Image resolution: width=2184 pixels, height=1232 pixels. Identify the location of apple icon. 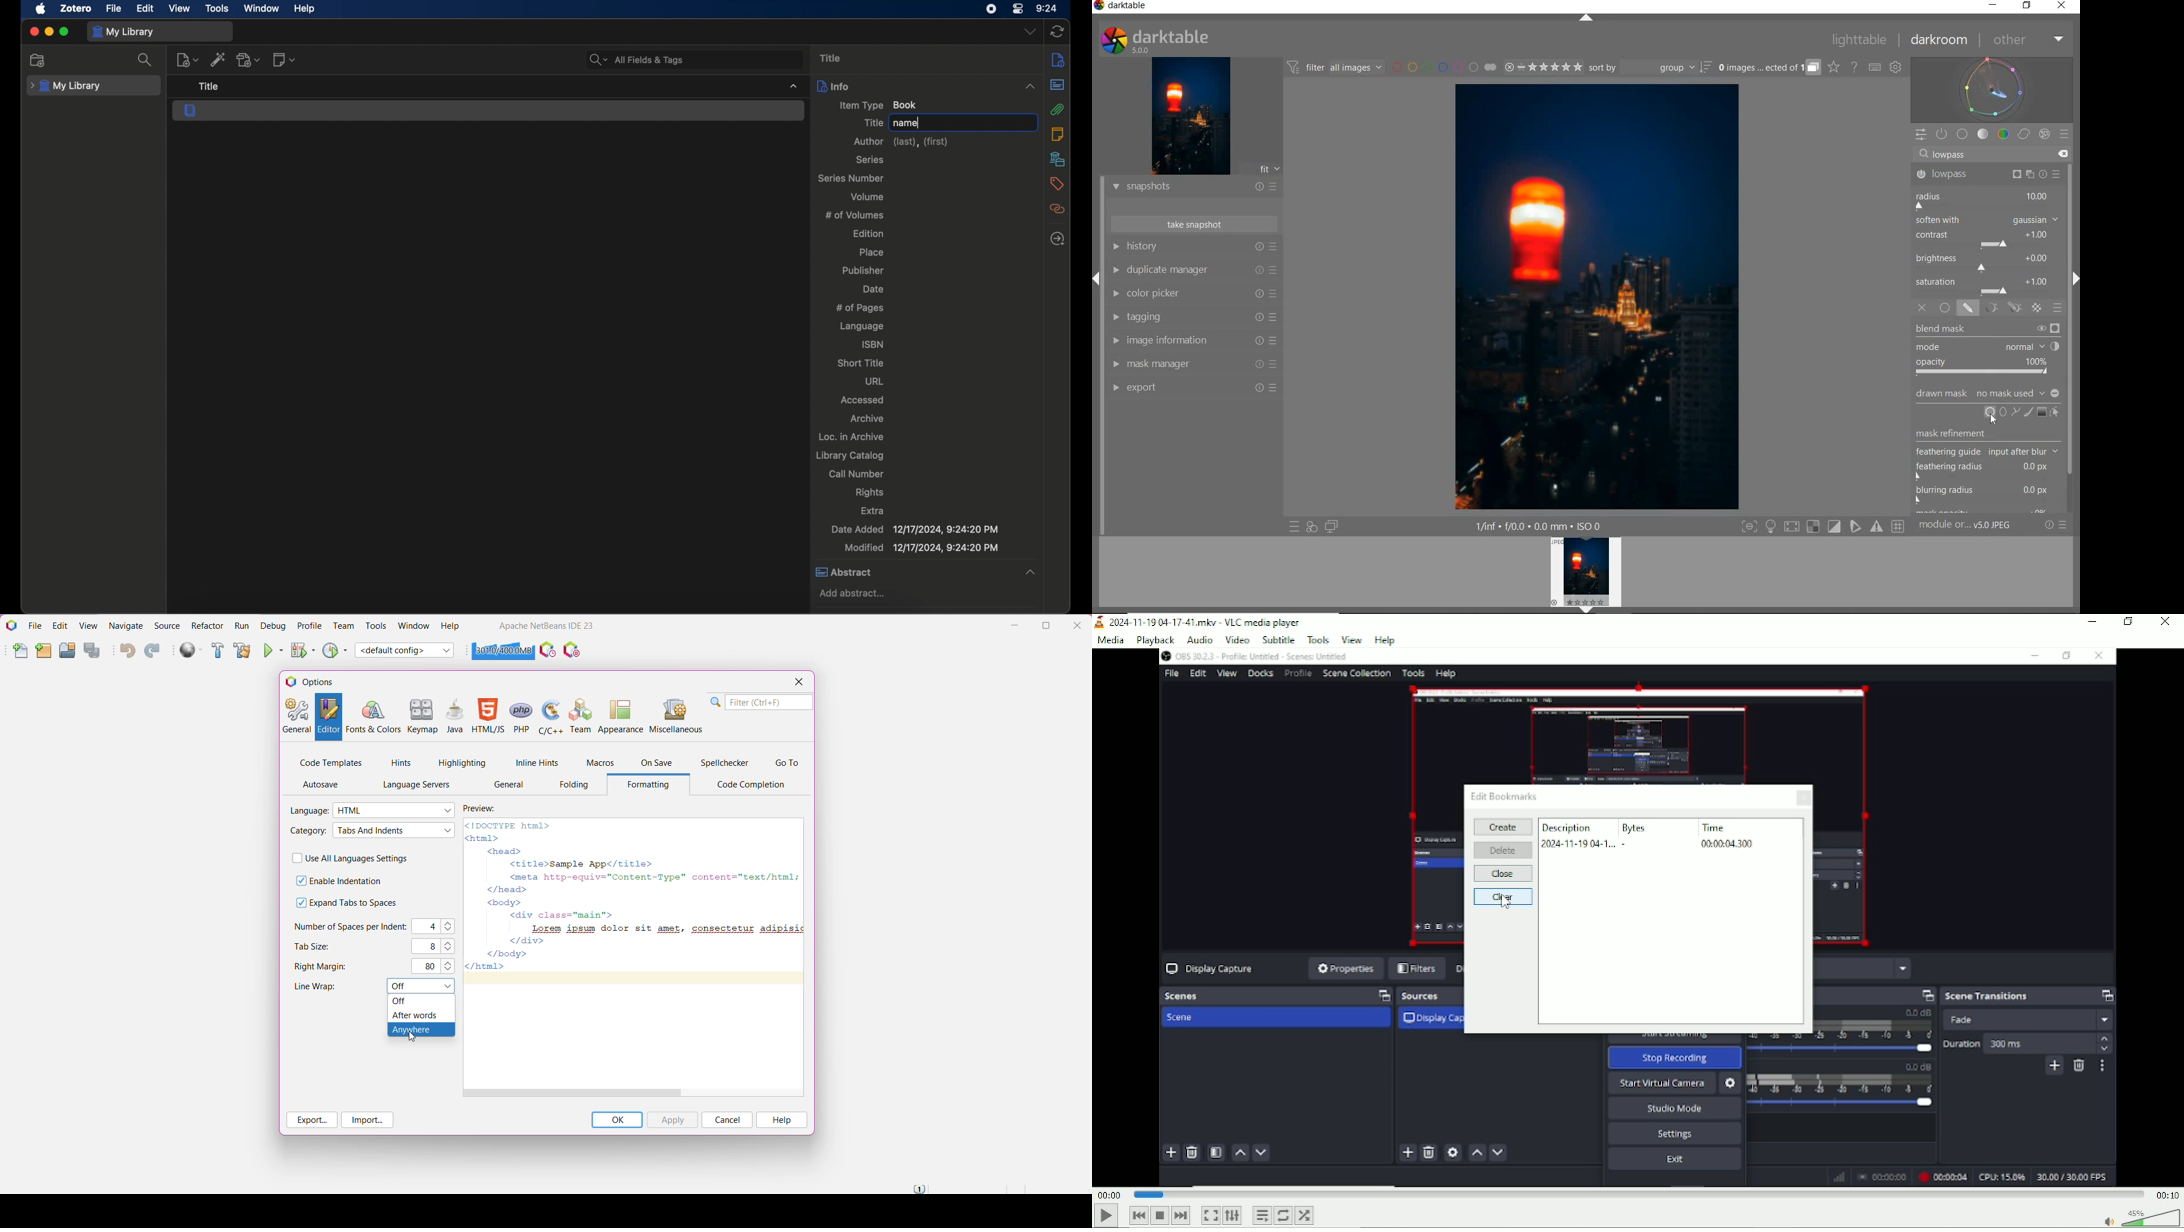
(42, 9).